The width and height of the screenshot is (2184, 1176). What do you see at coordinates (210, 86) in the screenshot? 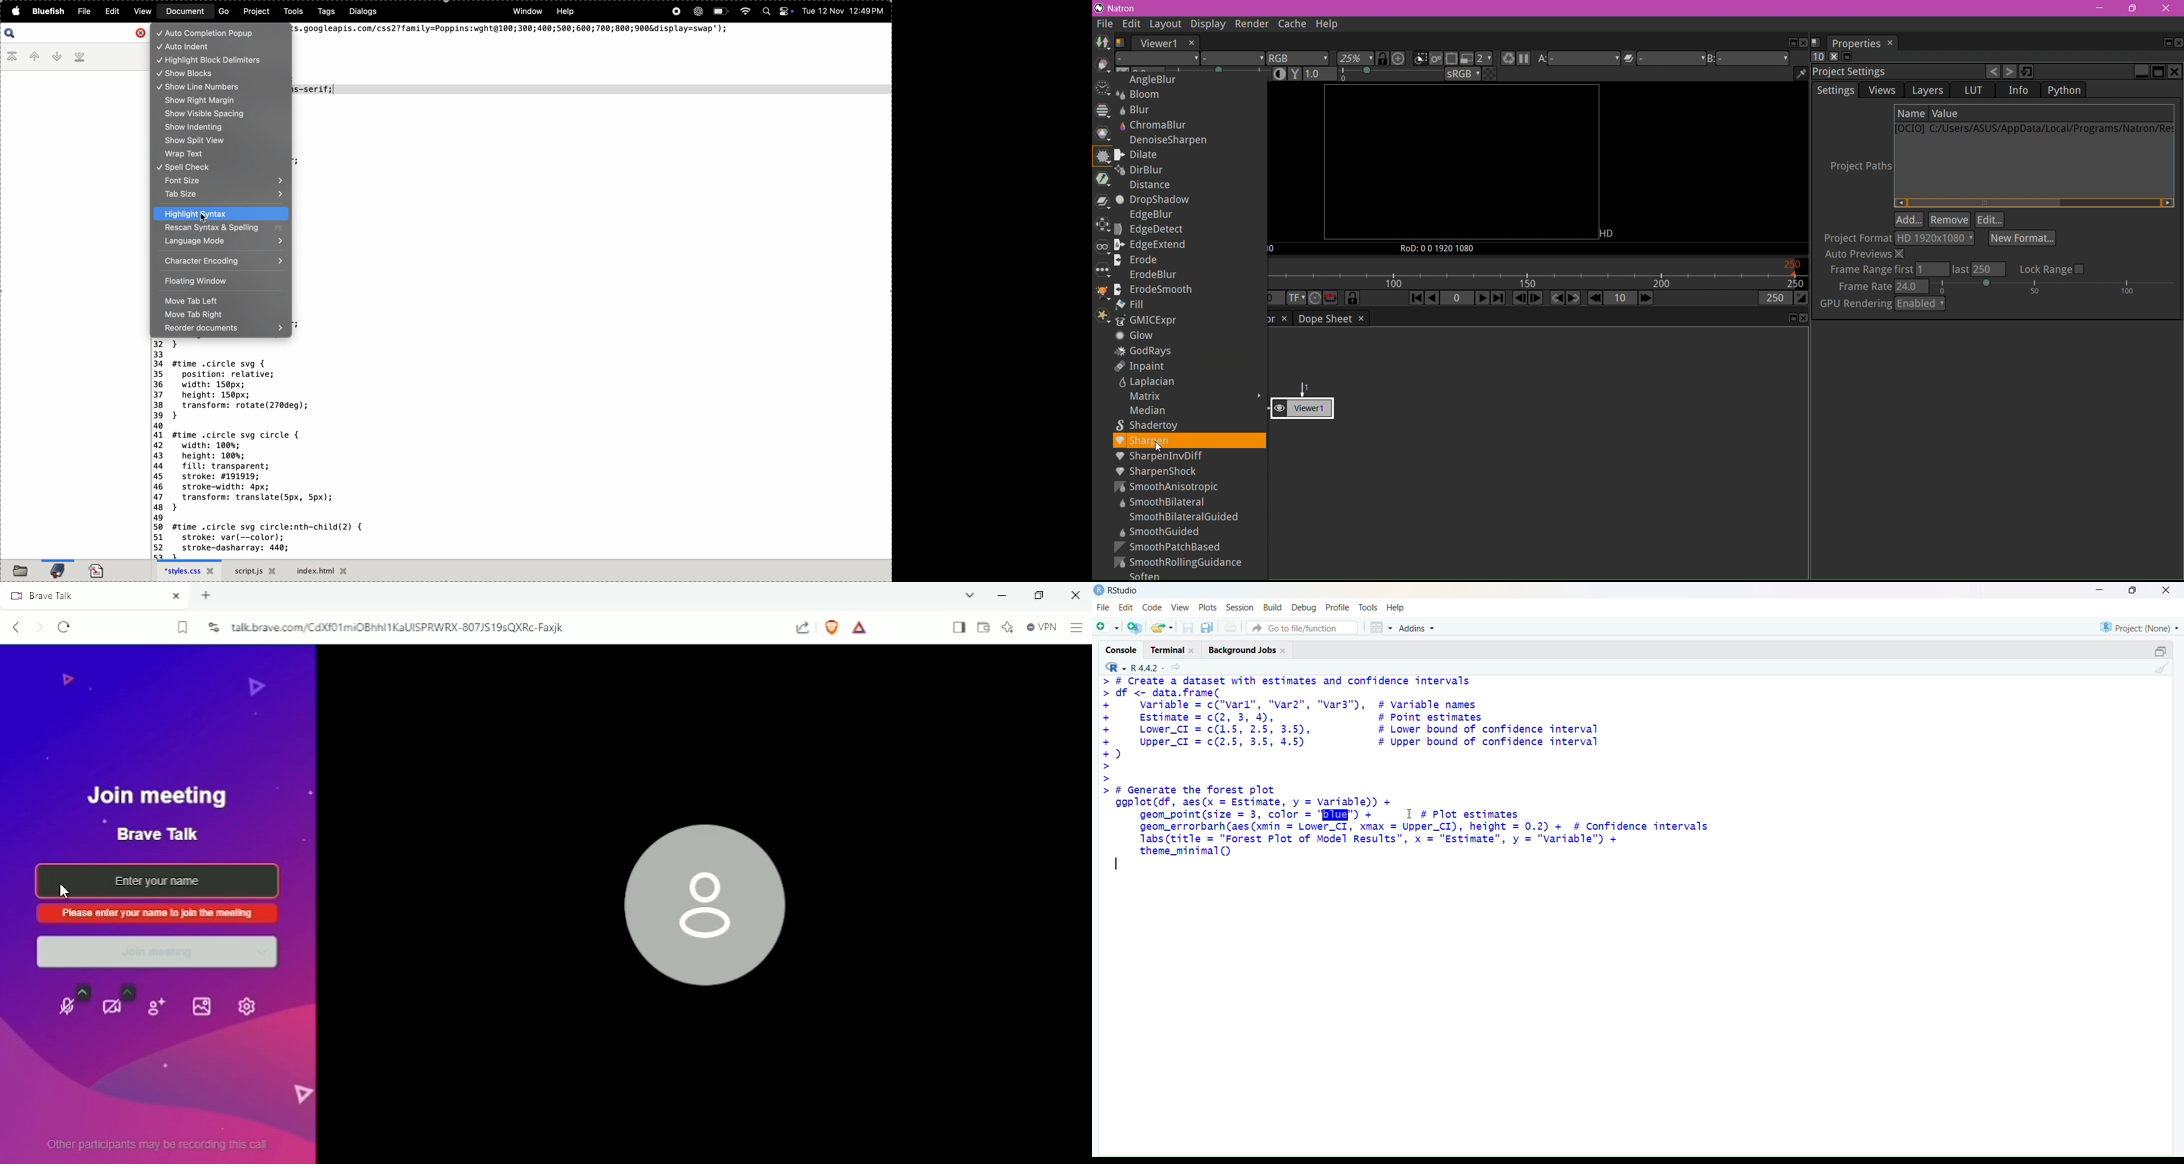
I see `show line numbers` at bounding box center [210, 86].